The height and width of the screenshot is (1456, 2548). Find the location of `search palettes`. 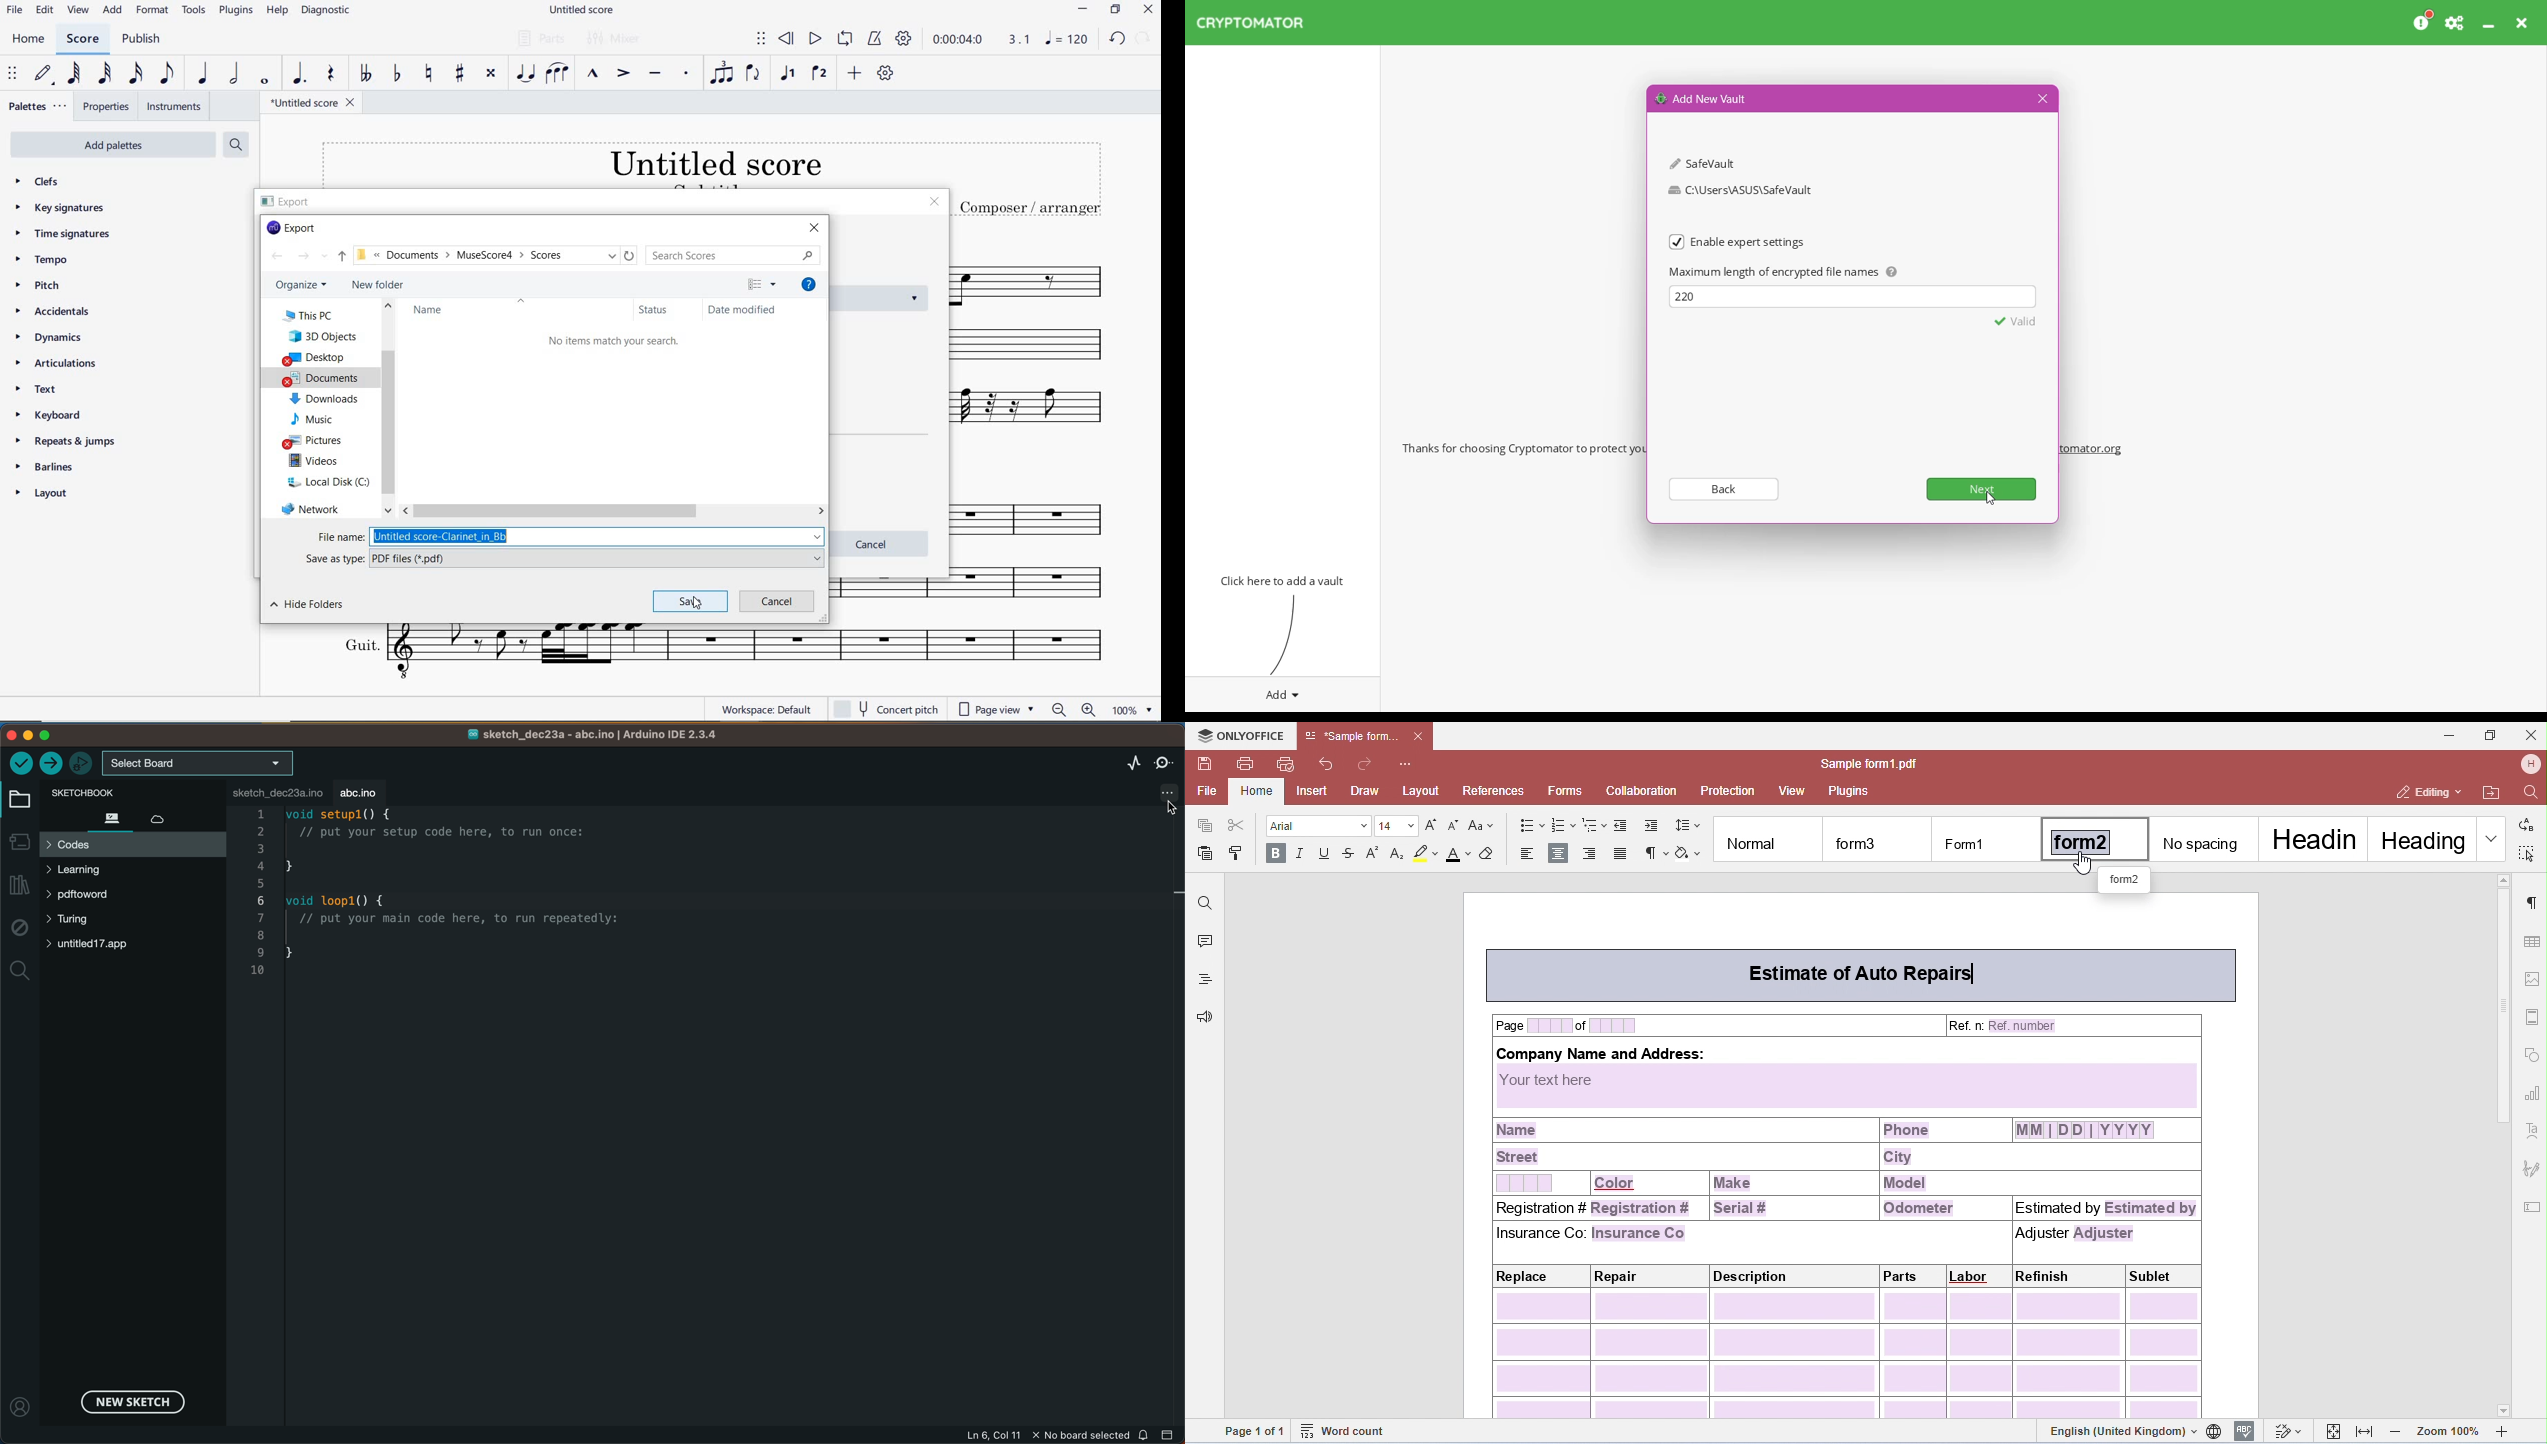

search palettes is located at coordinates (235, 144).